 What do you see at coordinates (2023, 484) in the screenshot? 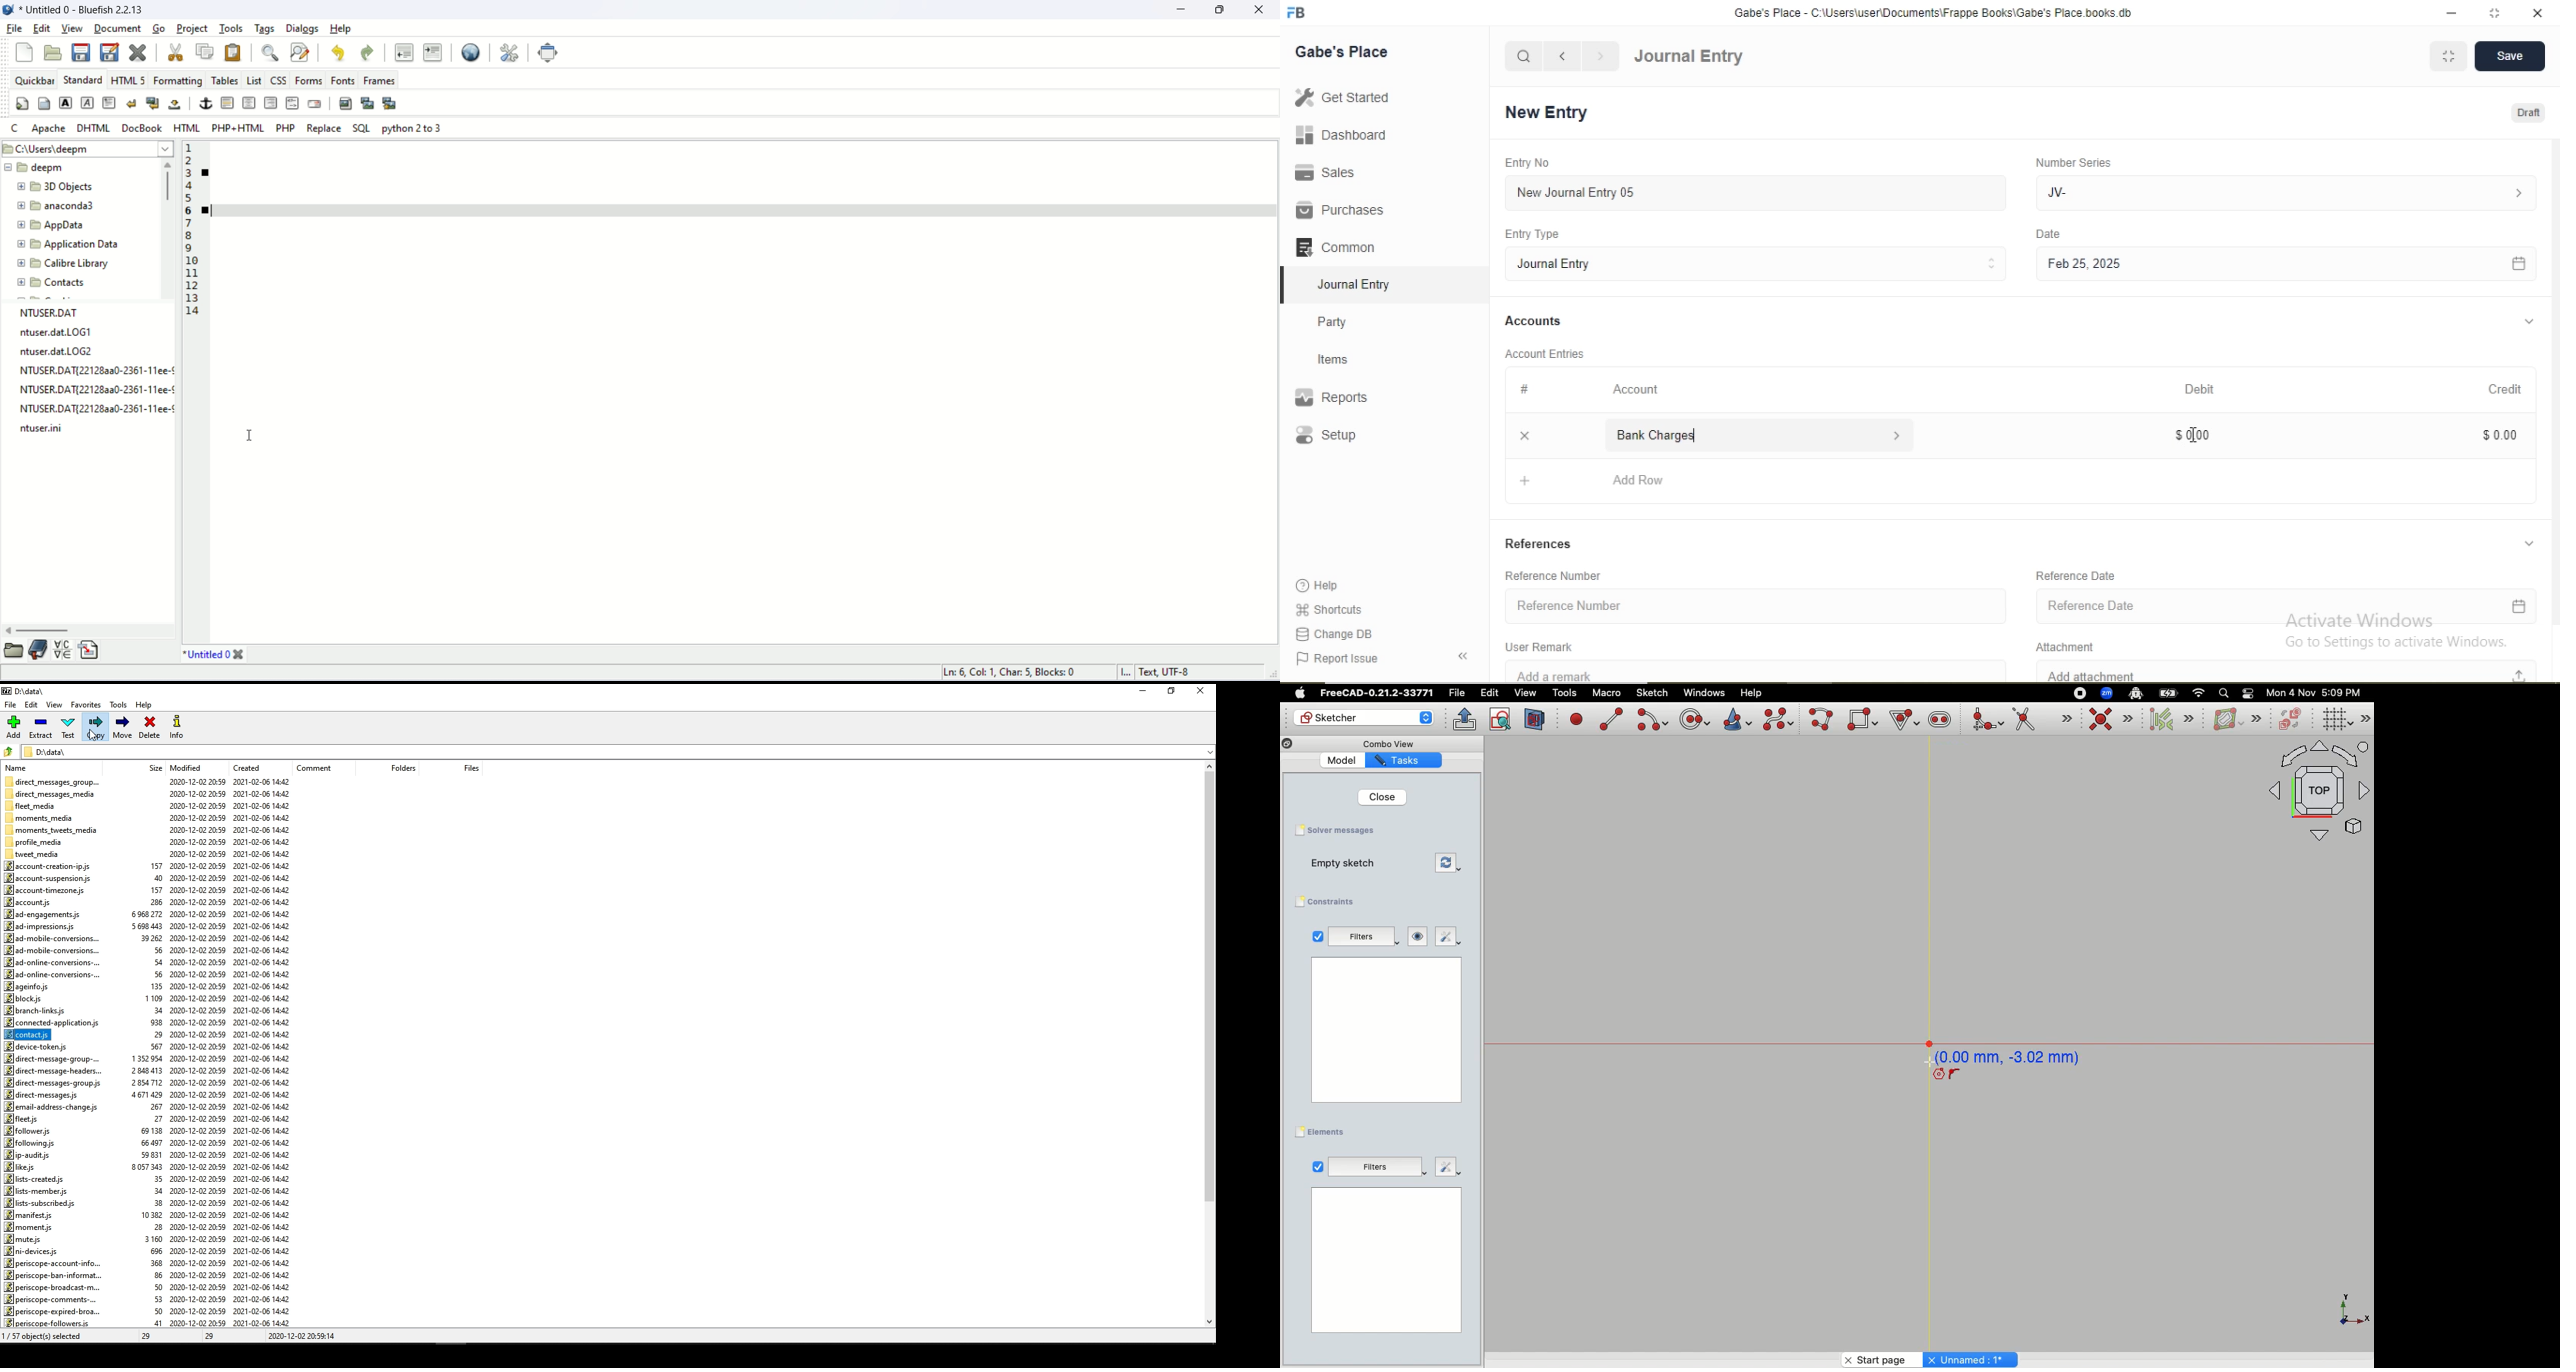
I see `+ Add Row` at bounding box center [2023, 484].